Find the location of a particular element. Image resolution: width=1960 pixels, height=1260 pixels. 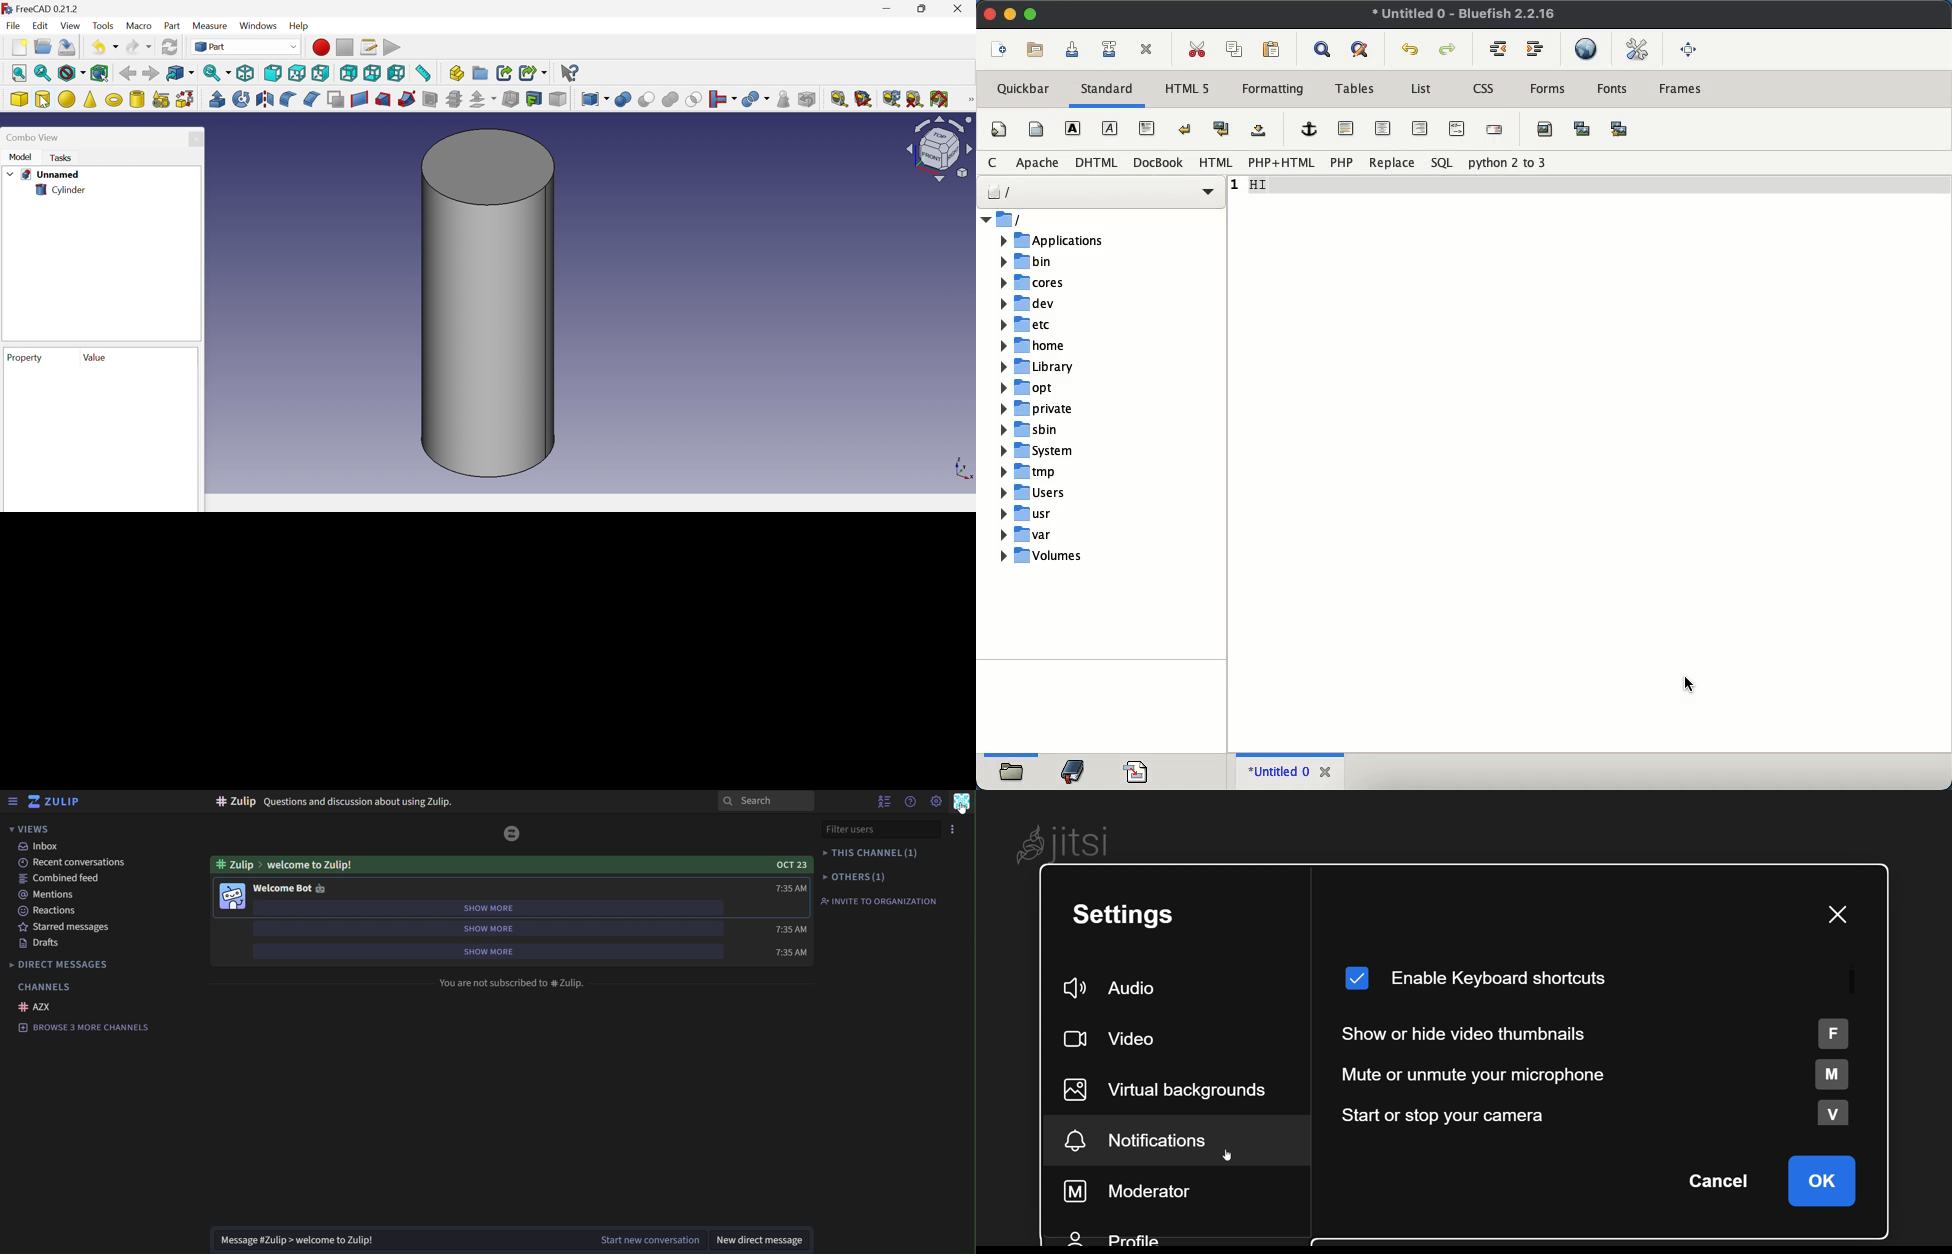

New is located at coordinates (17, 48).